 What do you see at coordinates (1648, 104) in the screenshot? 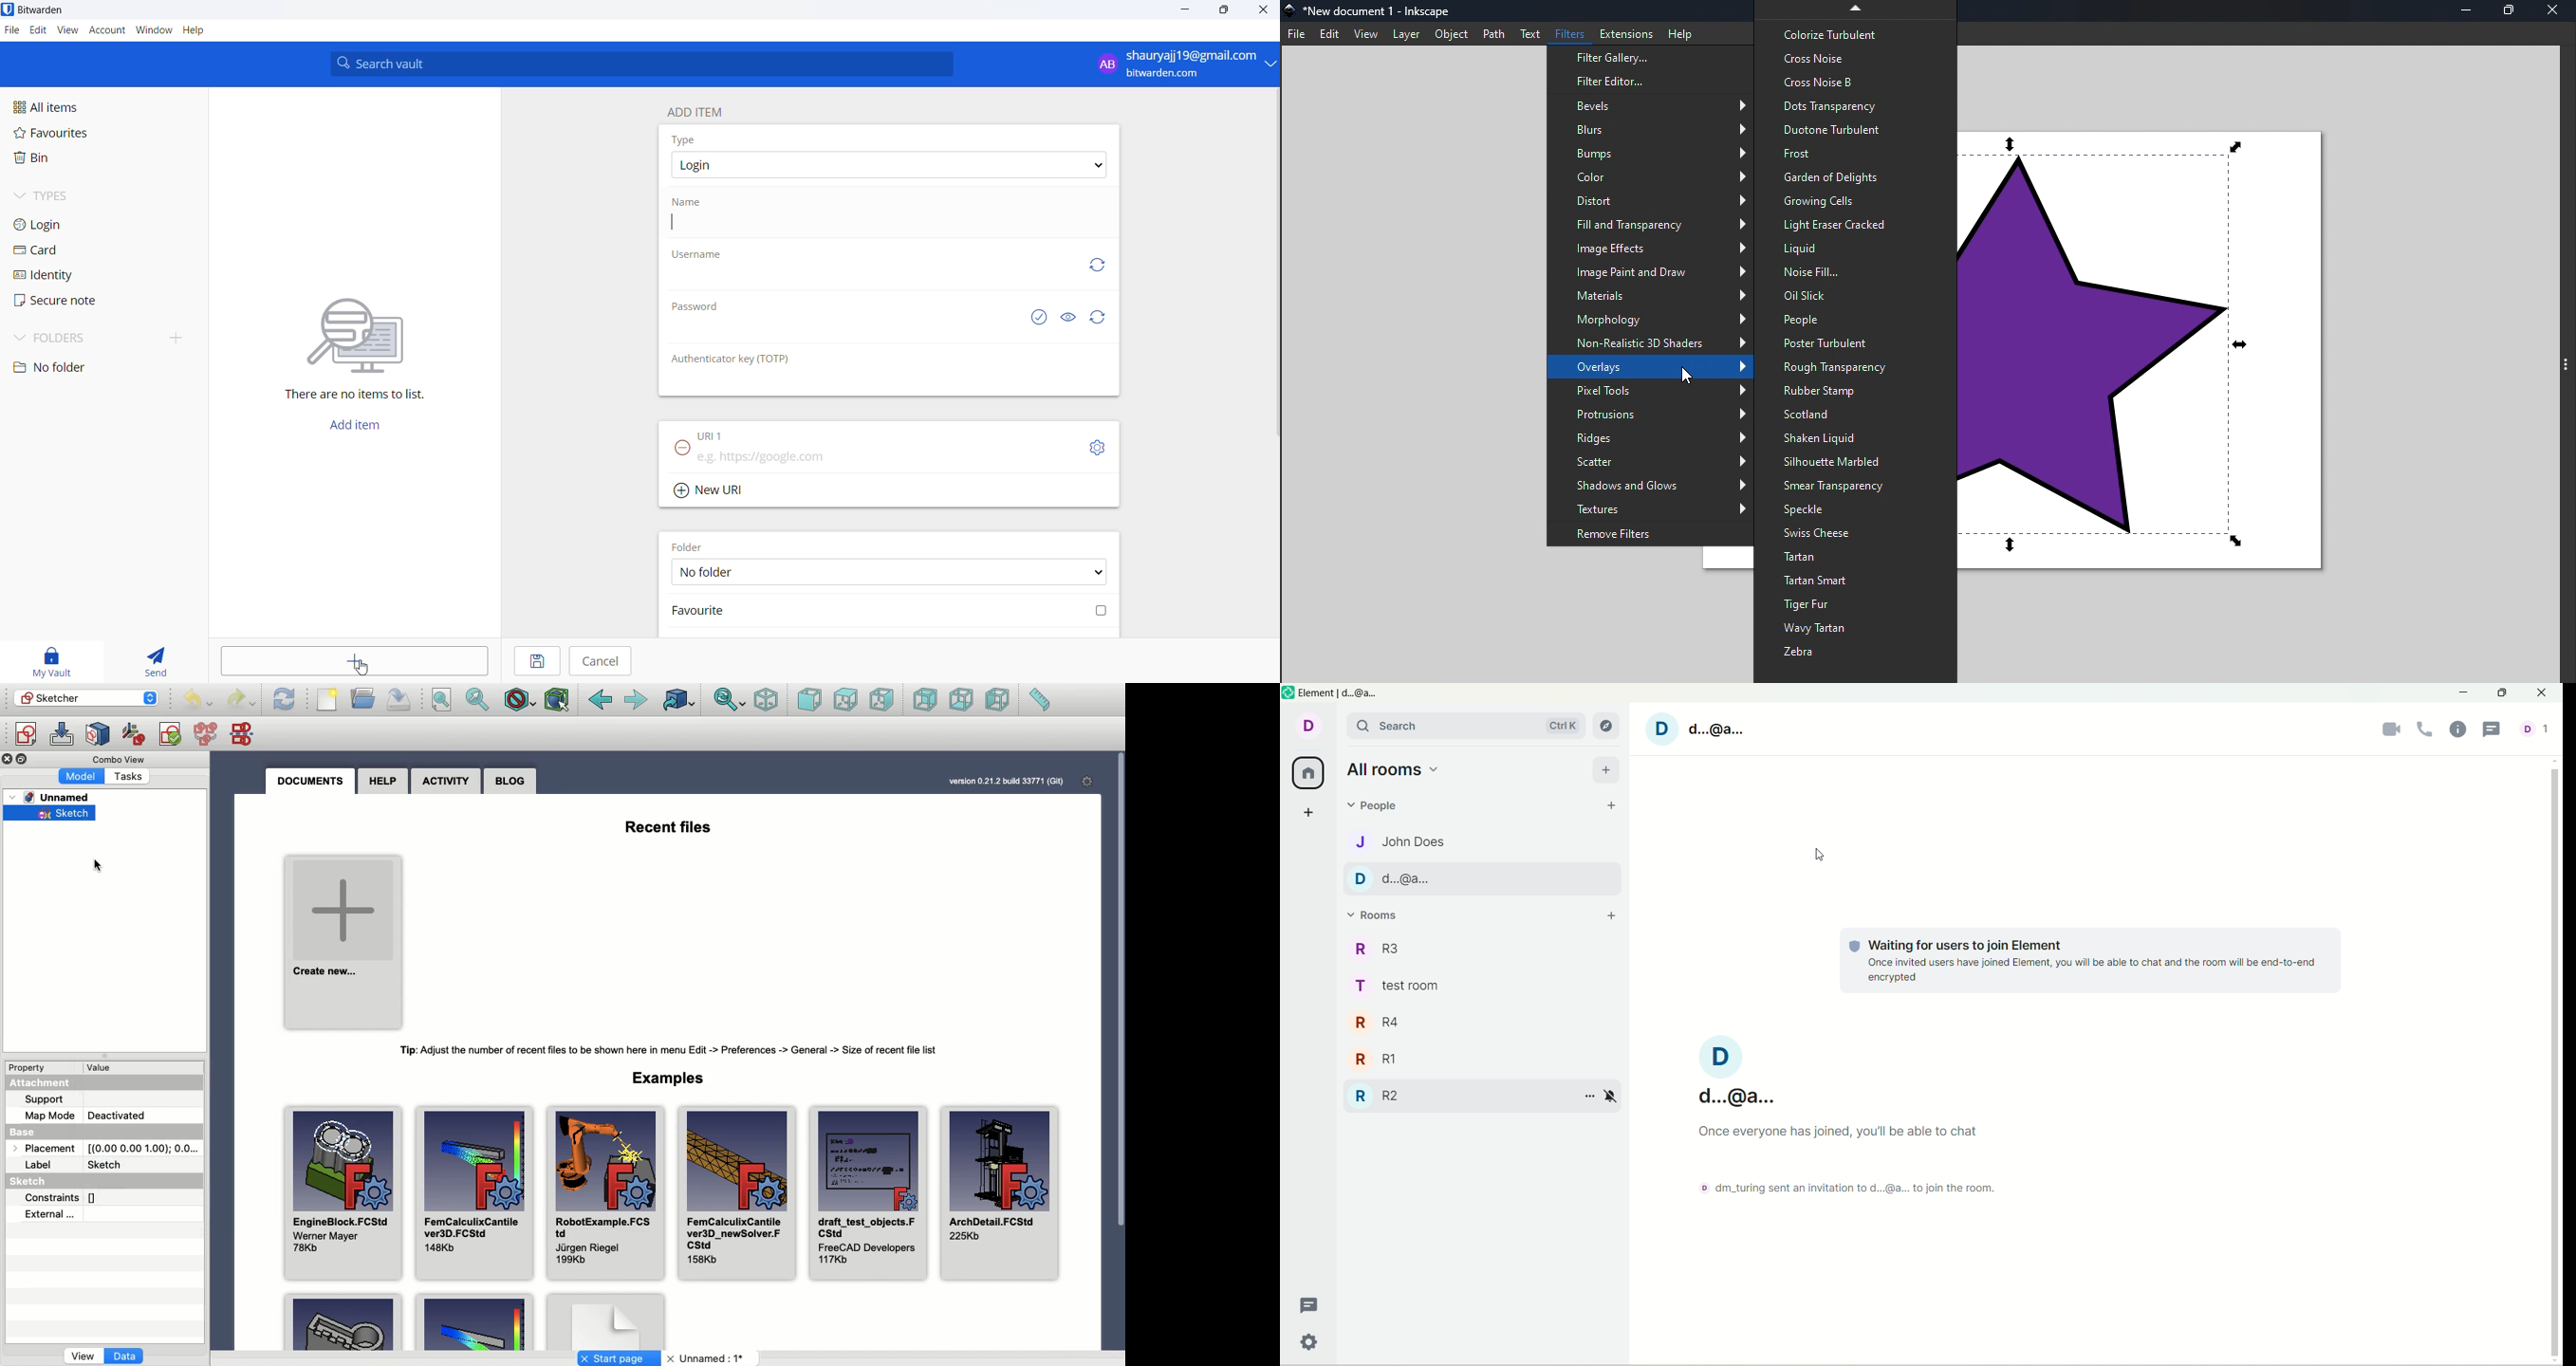
I see `Bevels` at bounding box center [1648, 104].